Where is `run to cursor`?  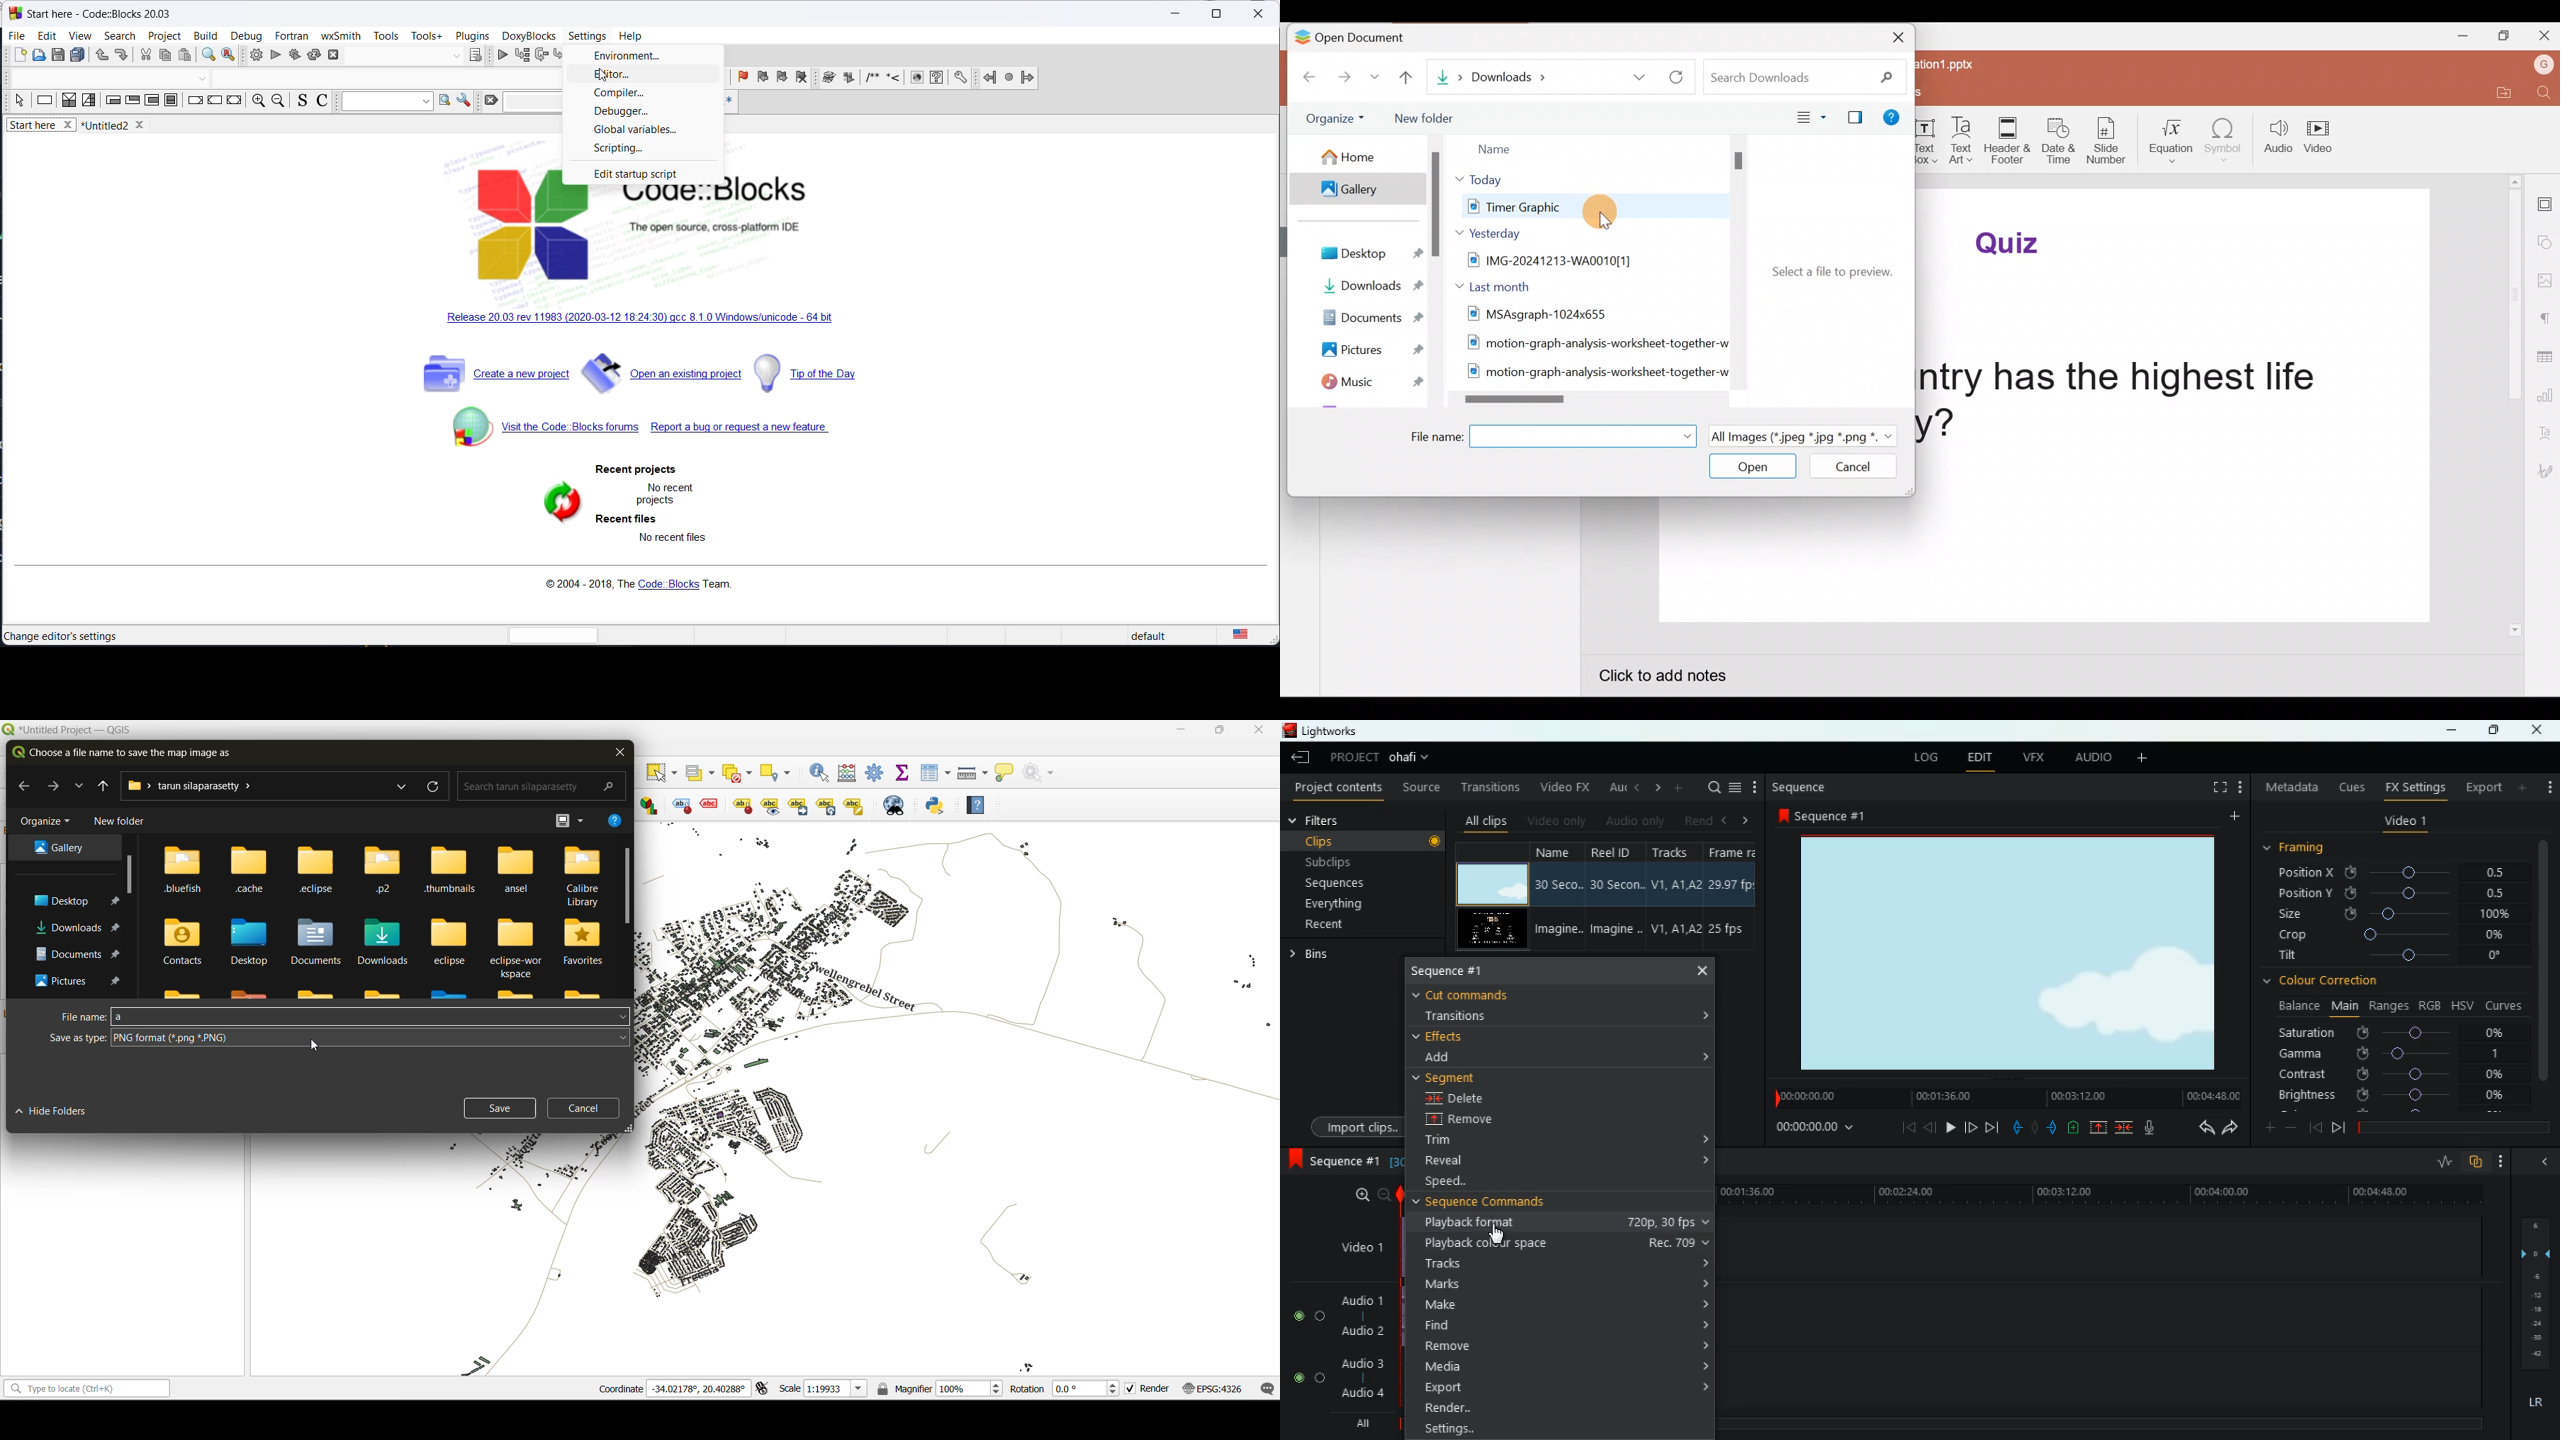
run to cursor is located at coordinates (520, 55).